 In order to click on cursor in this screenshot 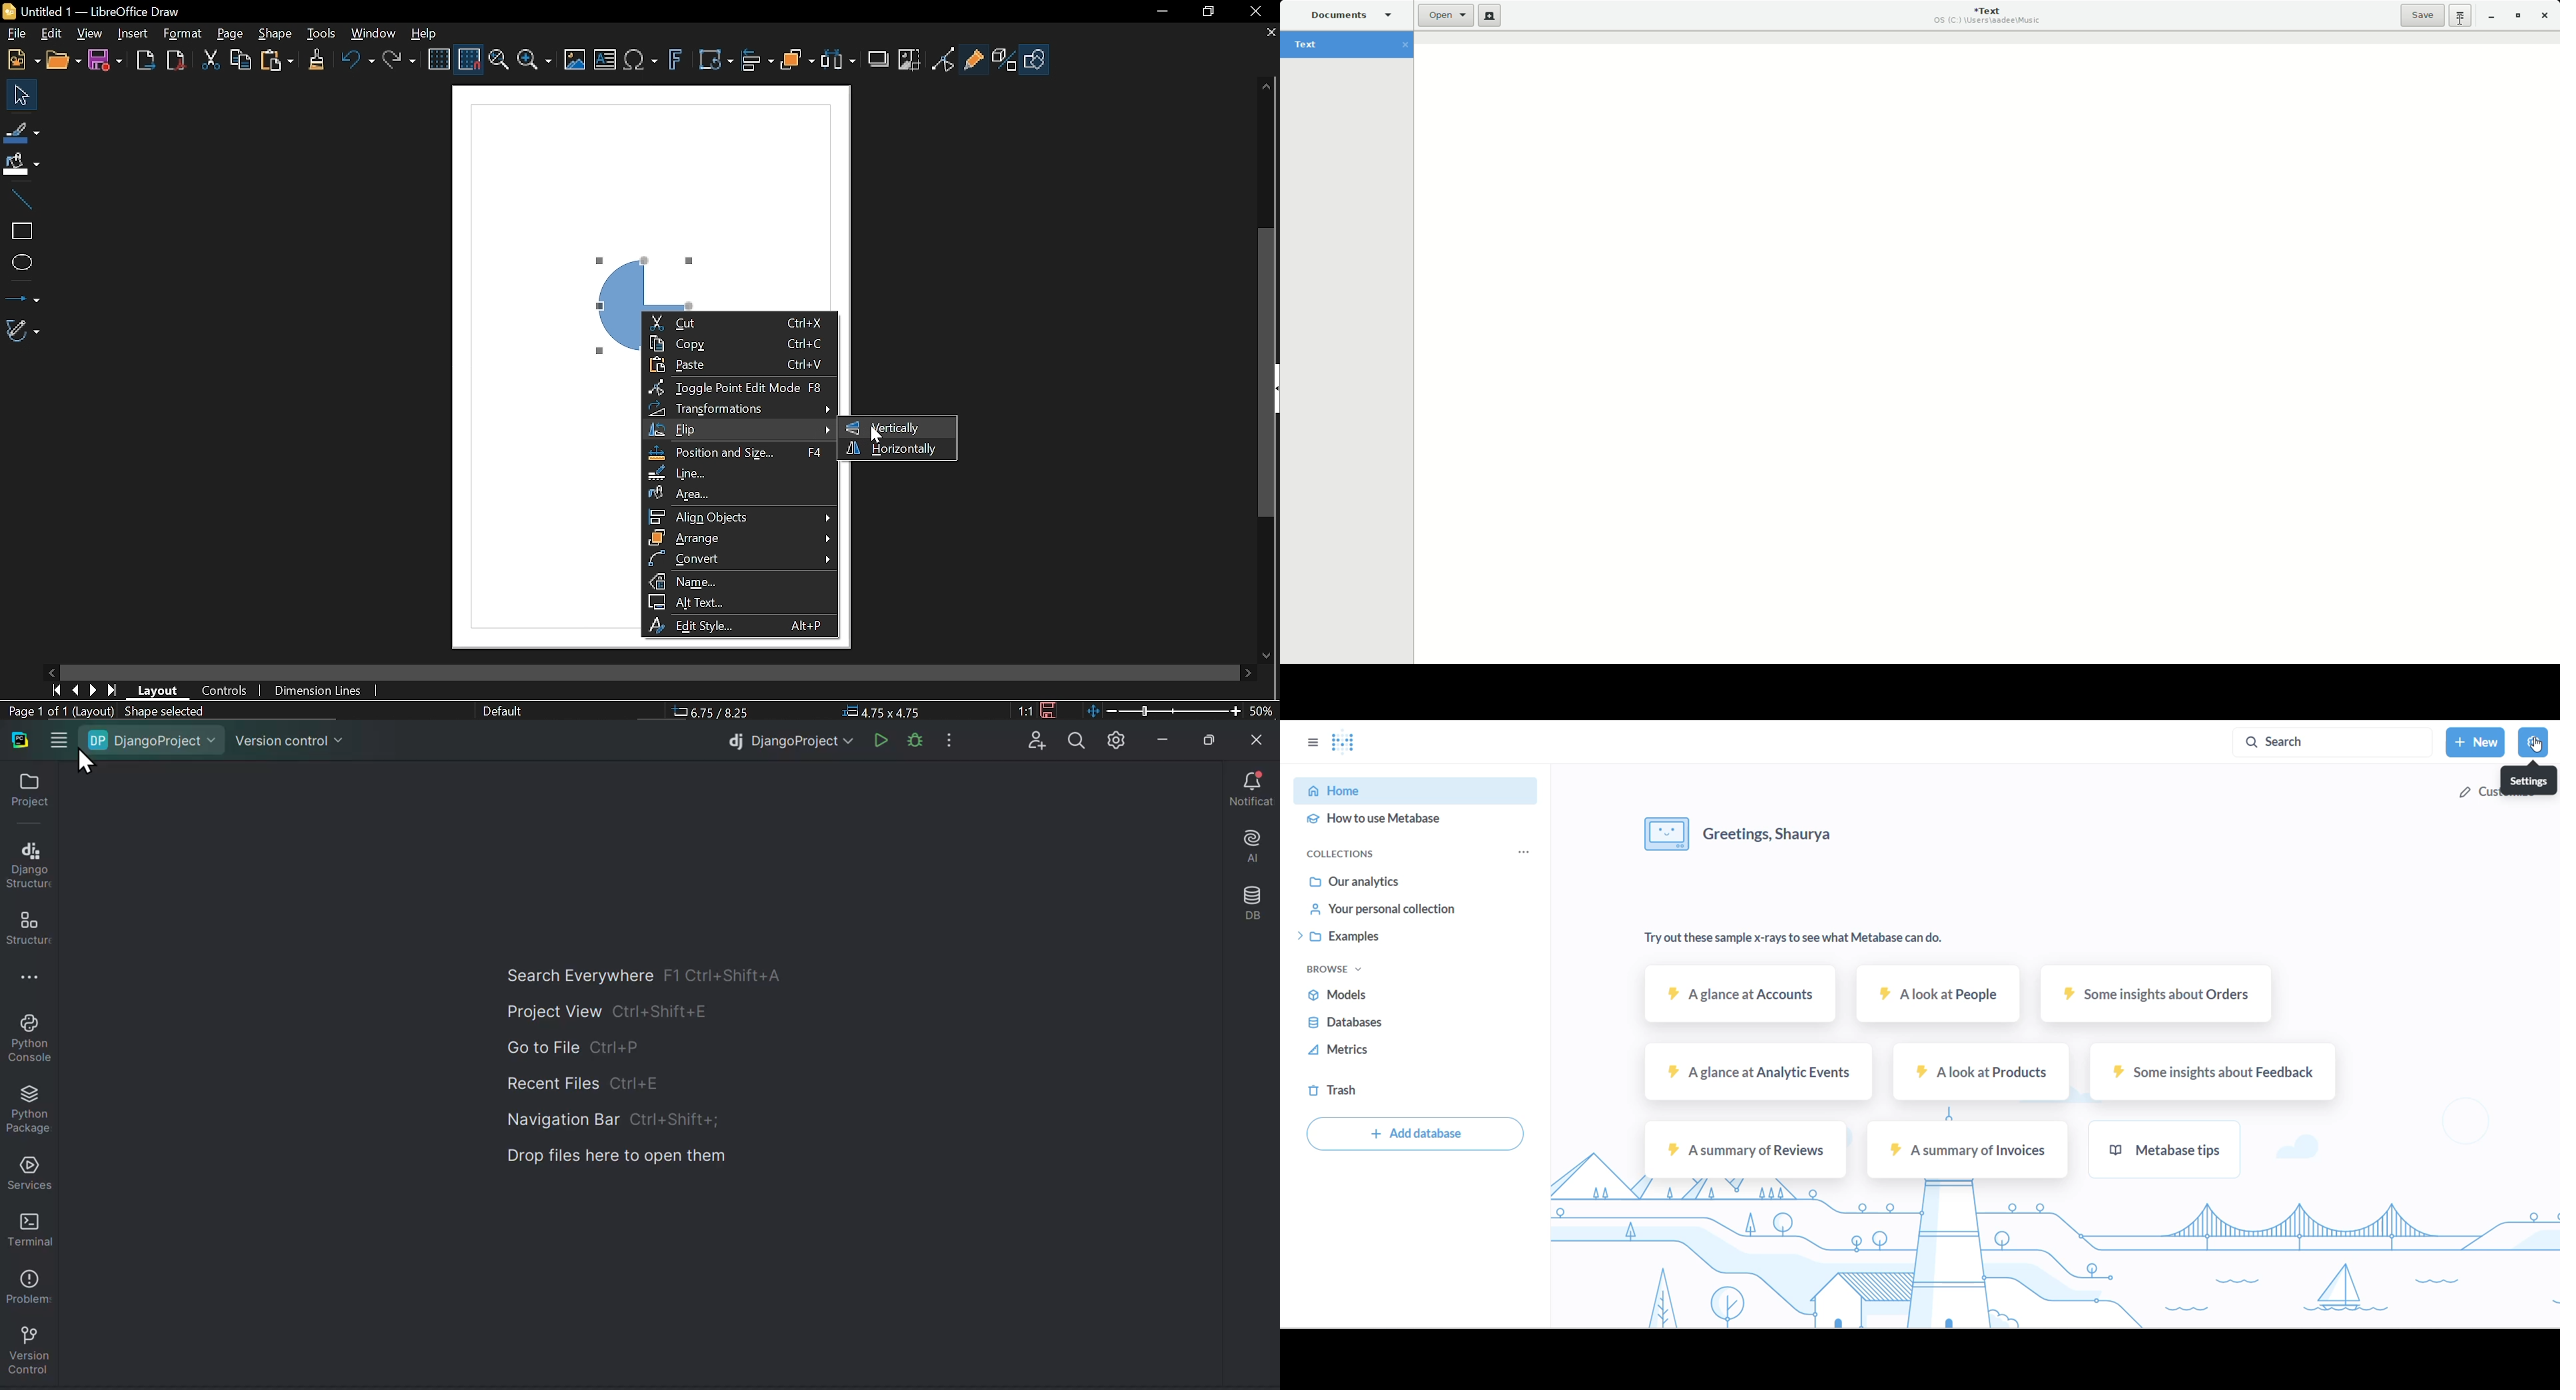, I will do `click(89, 763)`.